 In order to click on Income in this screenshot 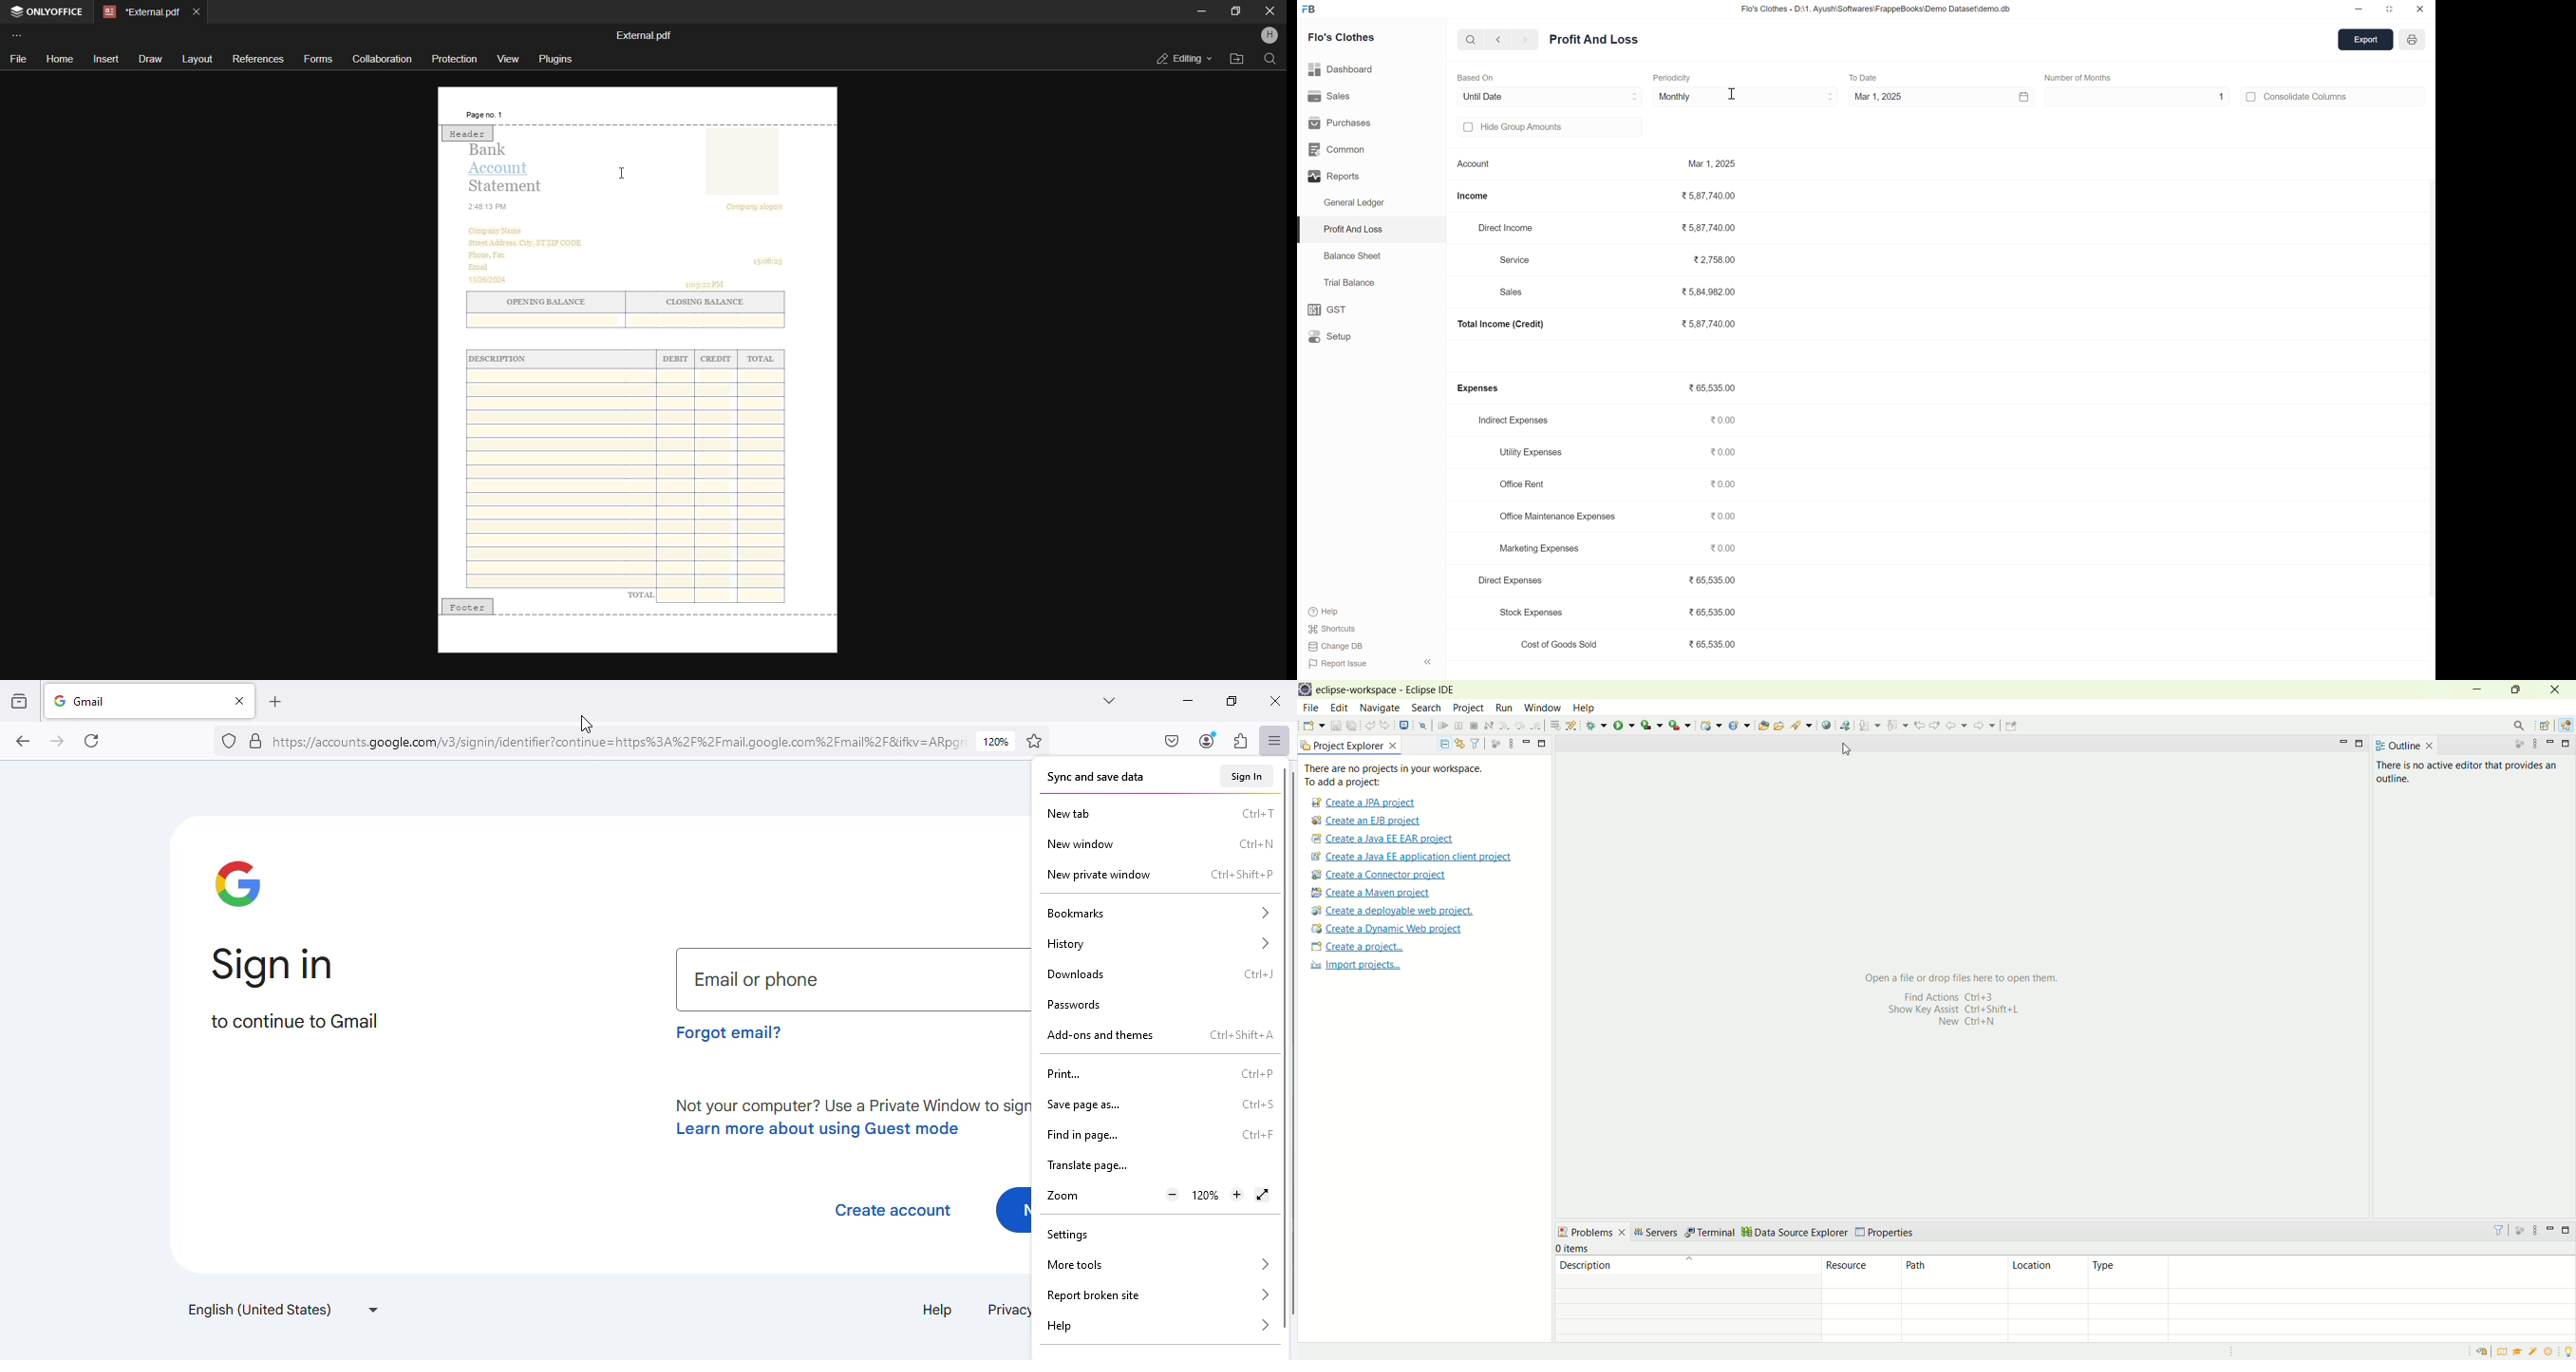, I will do `click(1481, 194)`.